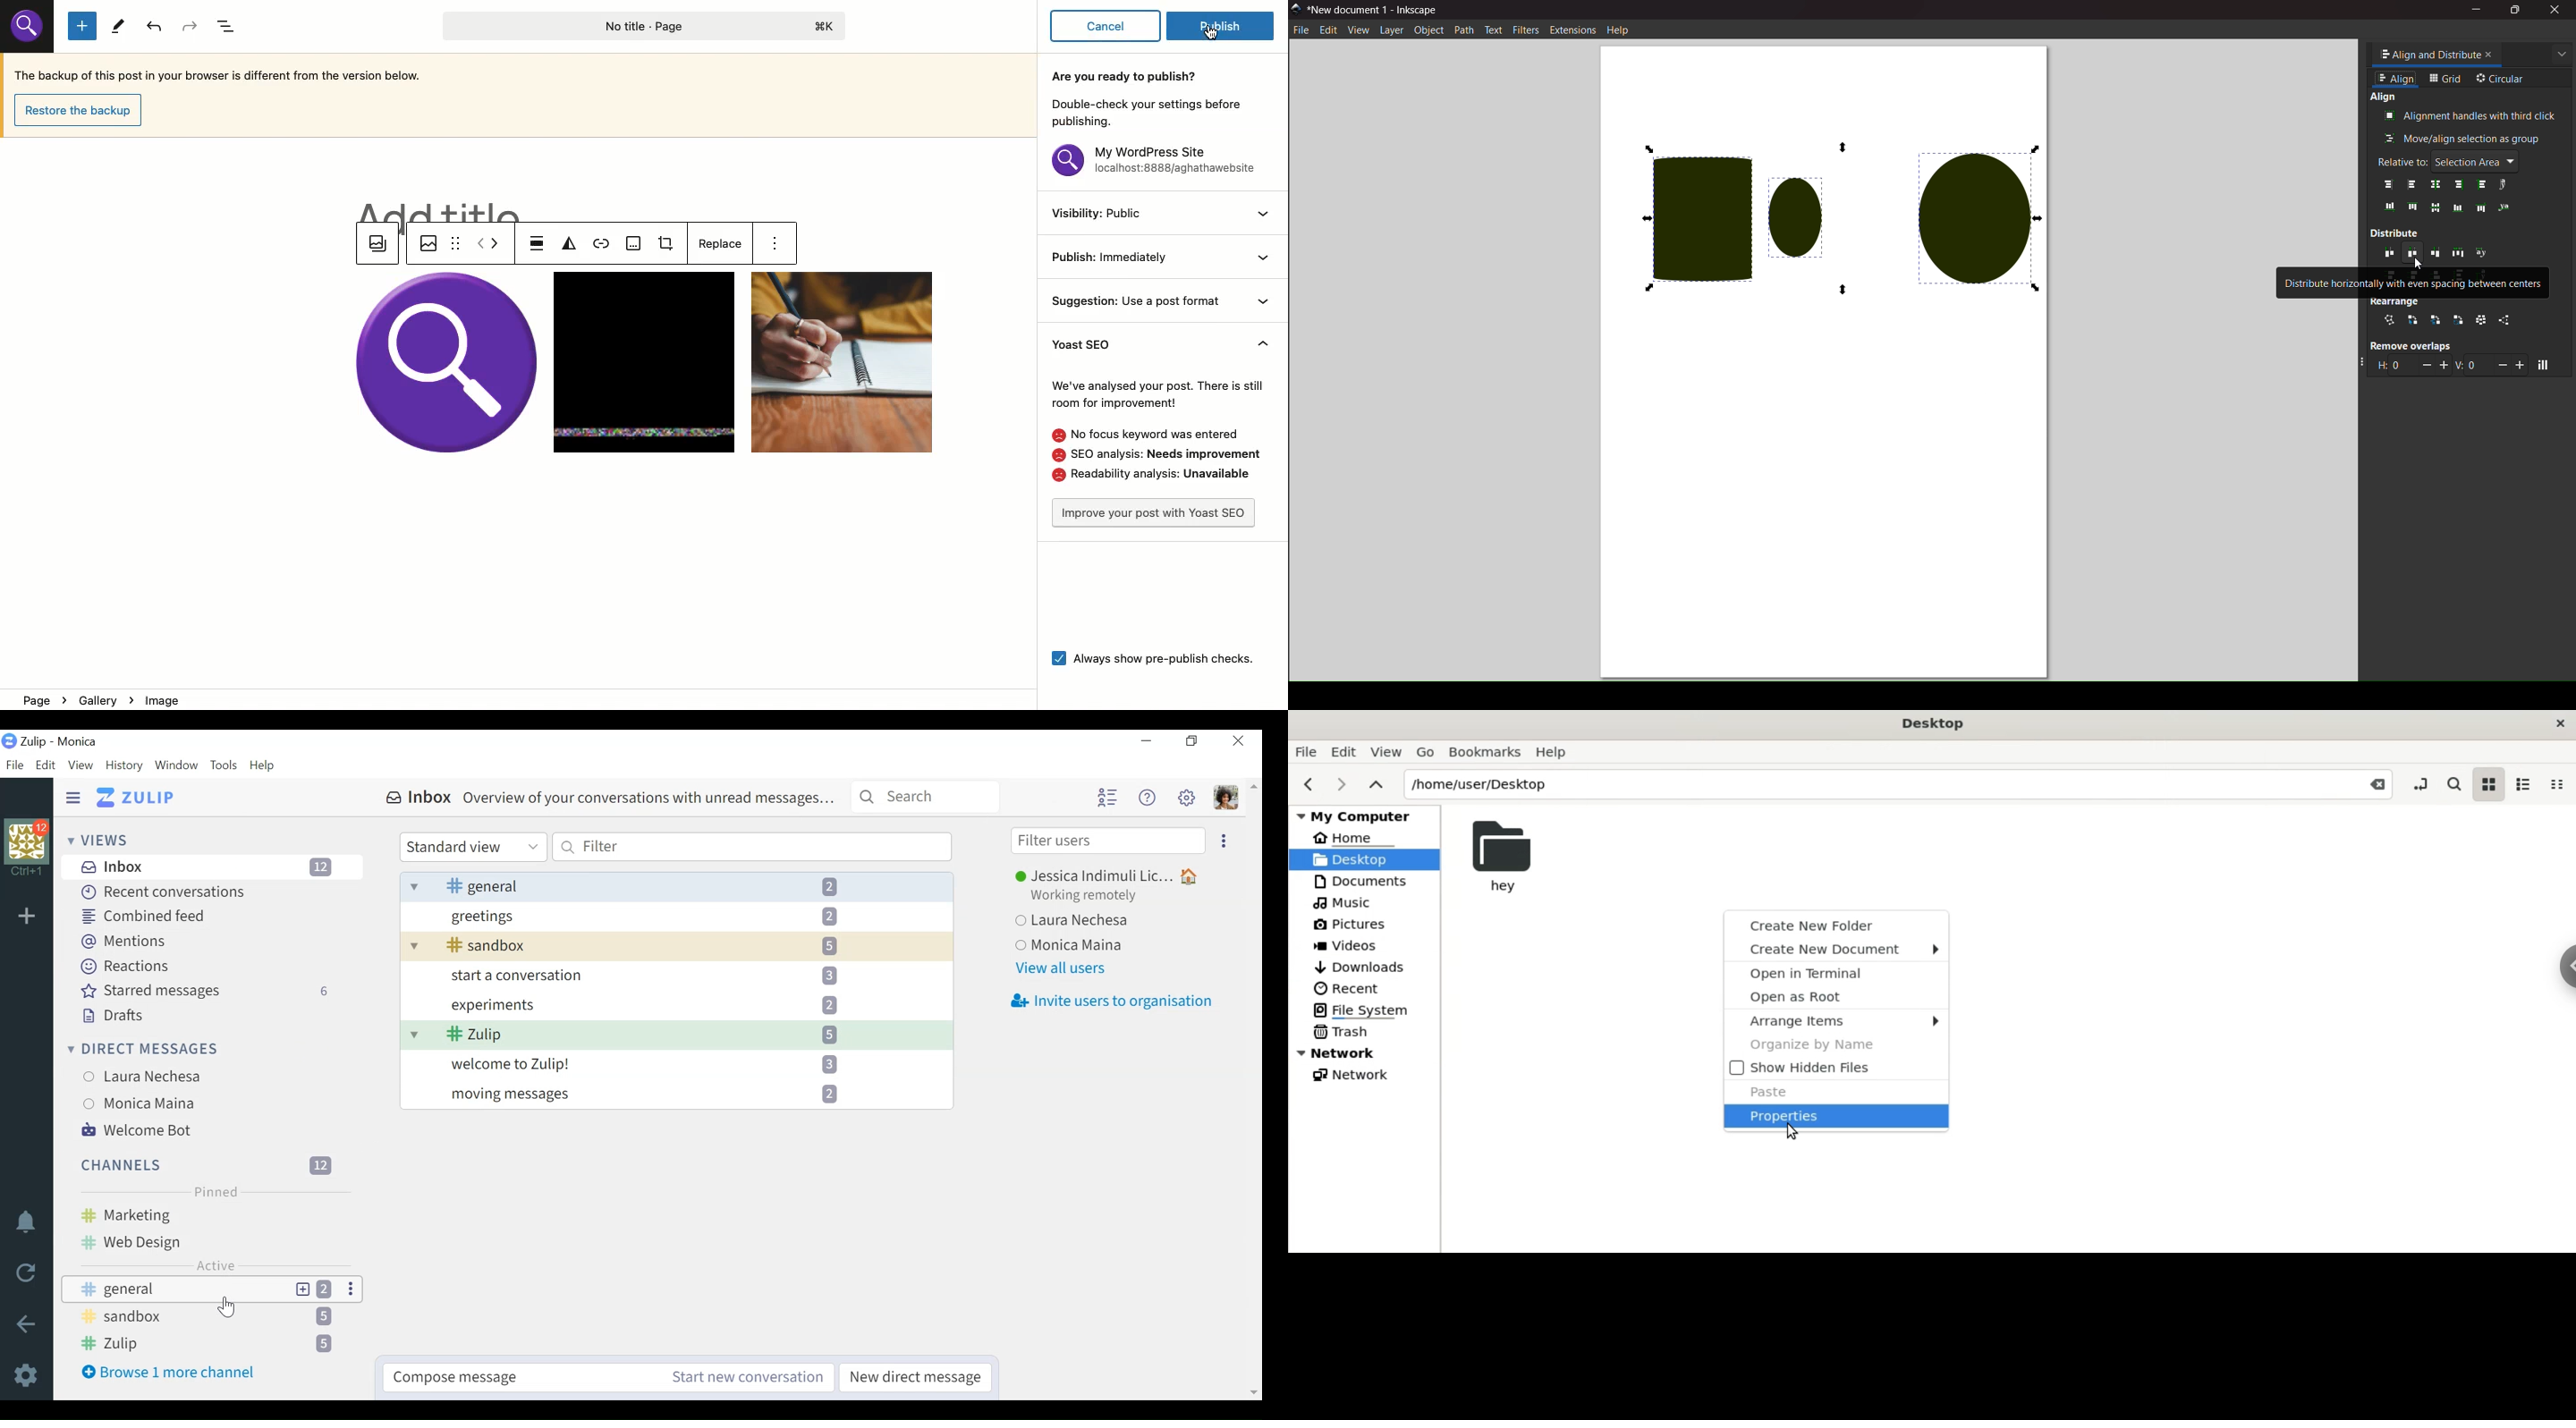 The height and width of the screenshot is (1428, 2576). Describe the element at coordinates (125, 766) in the screenshot. I see `History` at that location.